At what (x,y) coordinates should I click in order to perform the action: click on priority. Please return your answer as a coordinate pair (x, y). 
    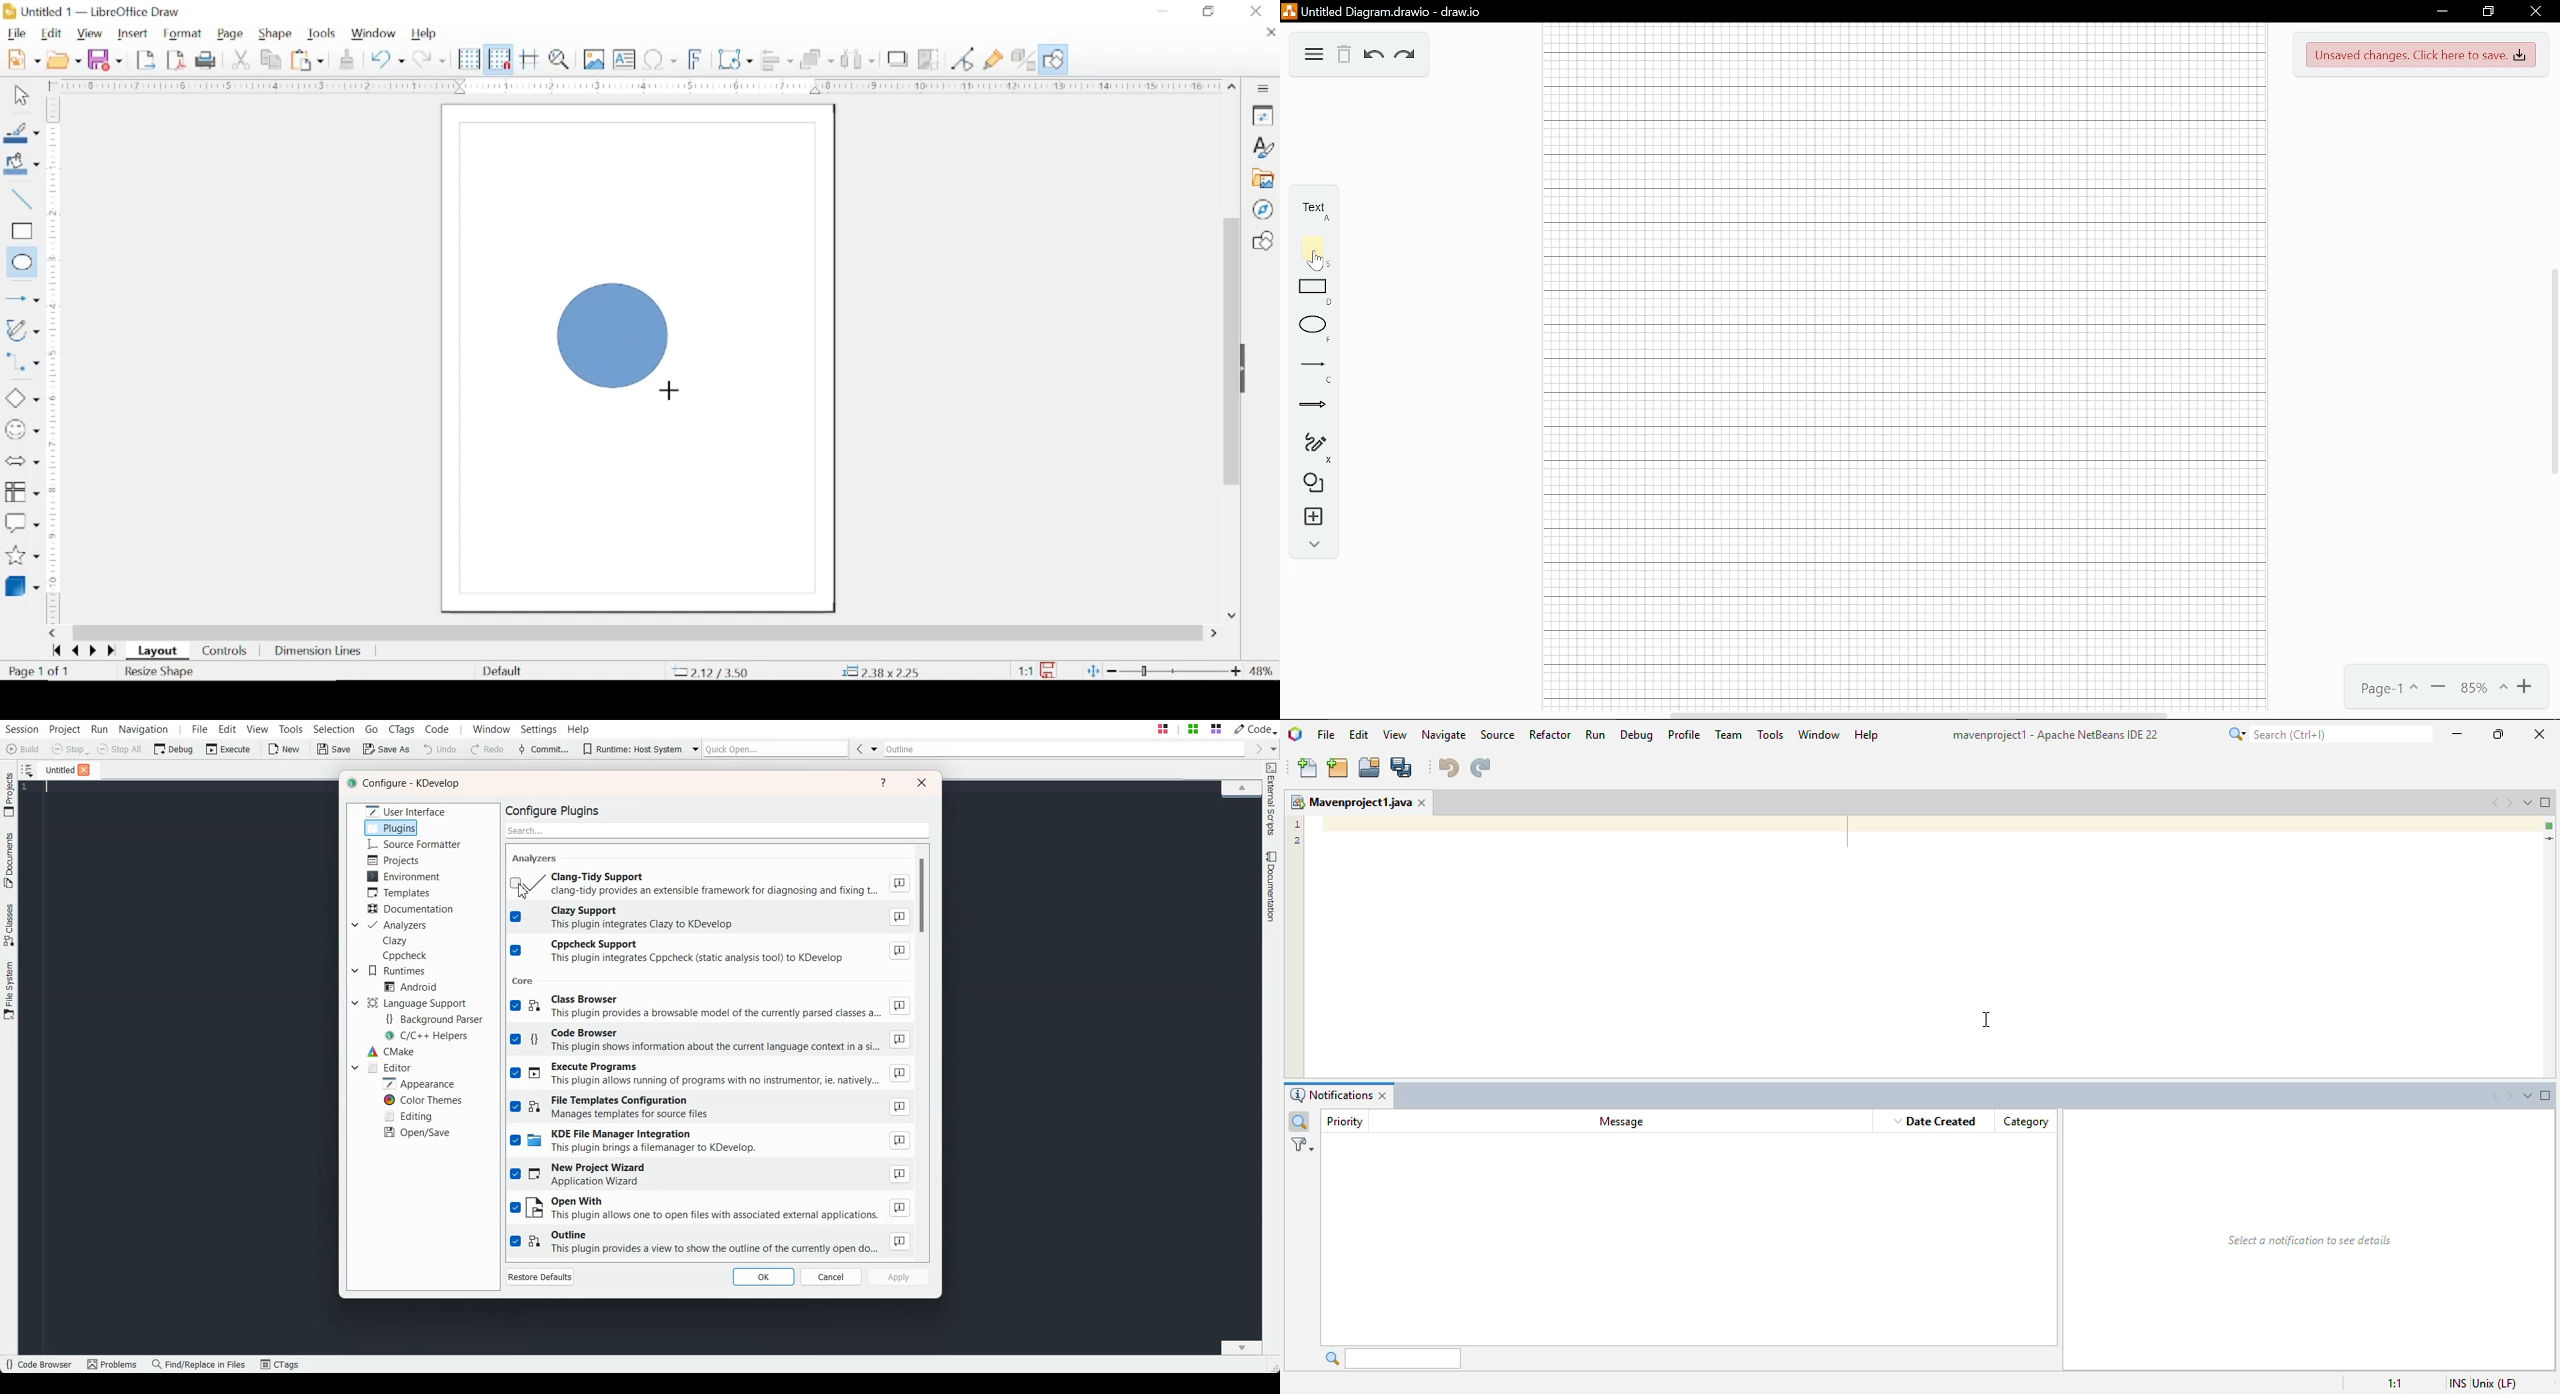
    Looking at the image, I should click on (1344, 1122).